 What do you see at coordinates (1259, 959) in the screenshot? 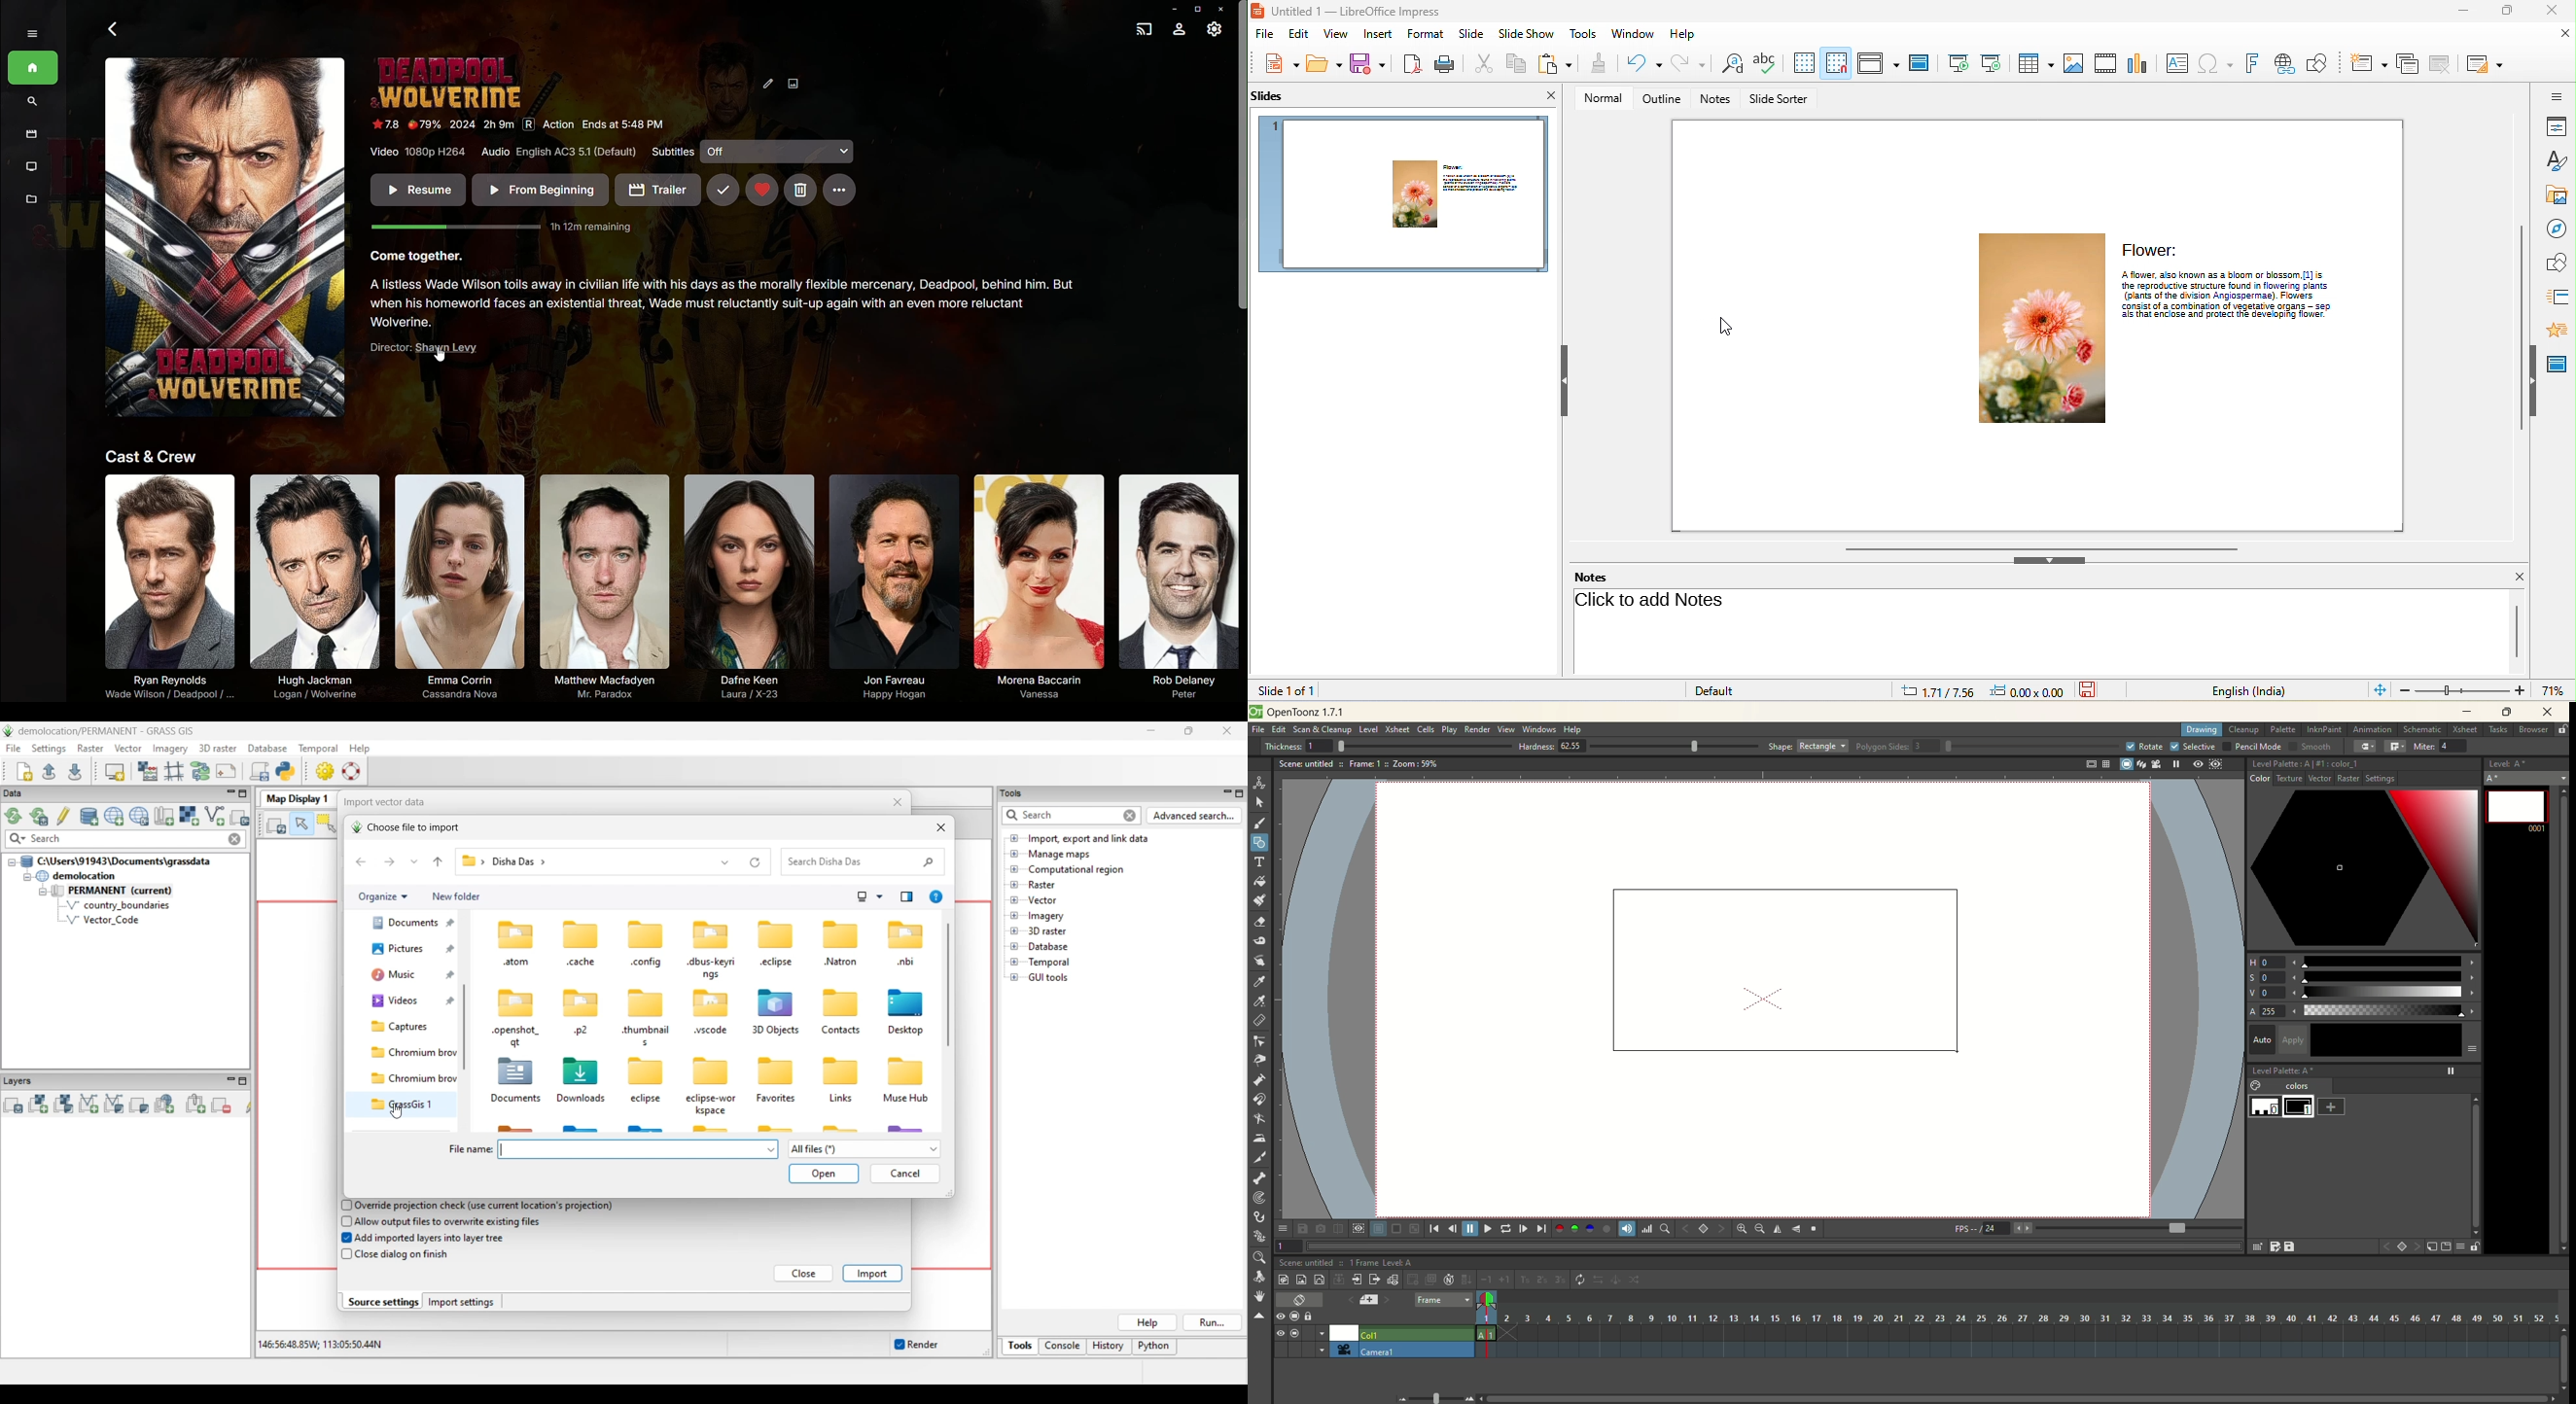
I see `finger tool` at bounding box center [1259, 959].